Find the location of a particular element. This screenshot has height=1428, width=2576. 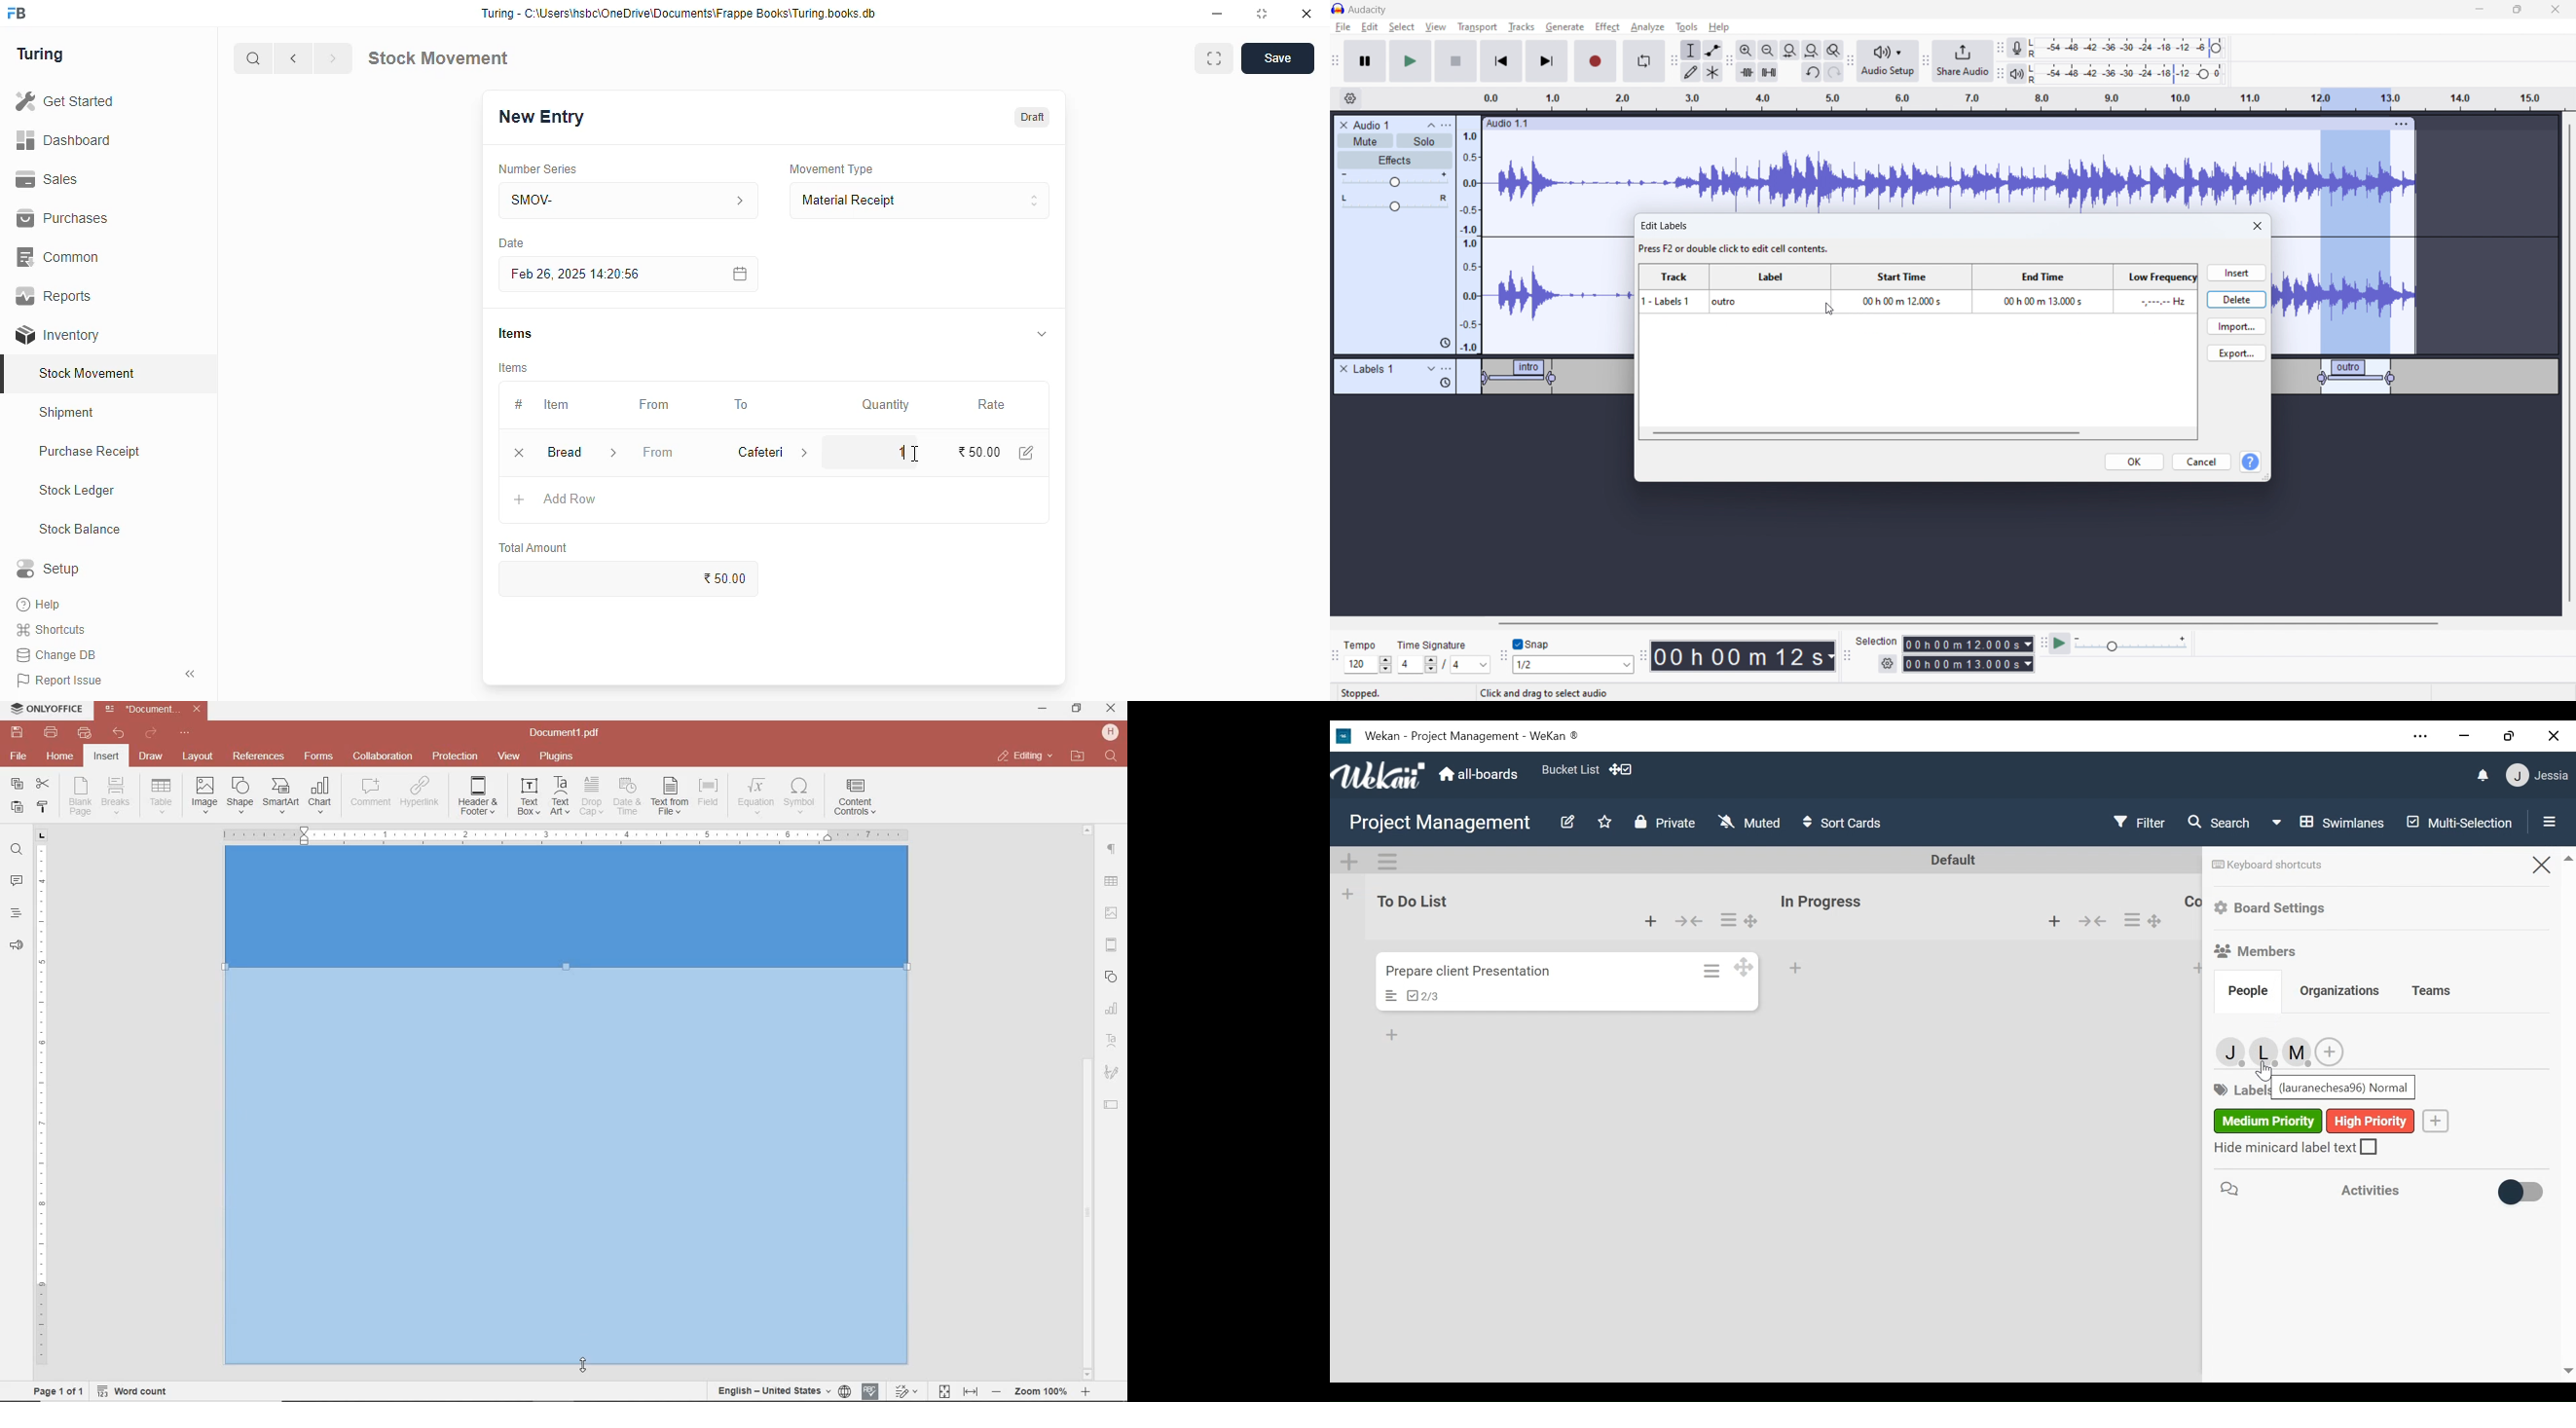

Add card to top of the list is located at coordinates (2200, 968).